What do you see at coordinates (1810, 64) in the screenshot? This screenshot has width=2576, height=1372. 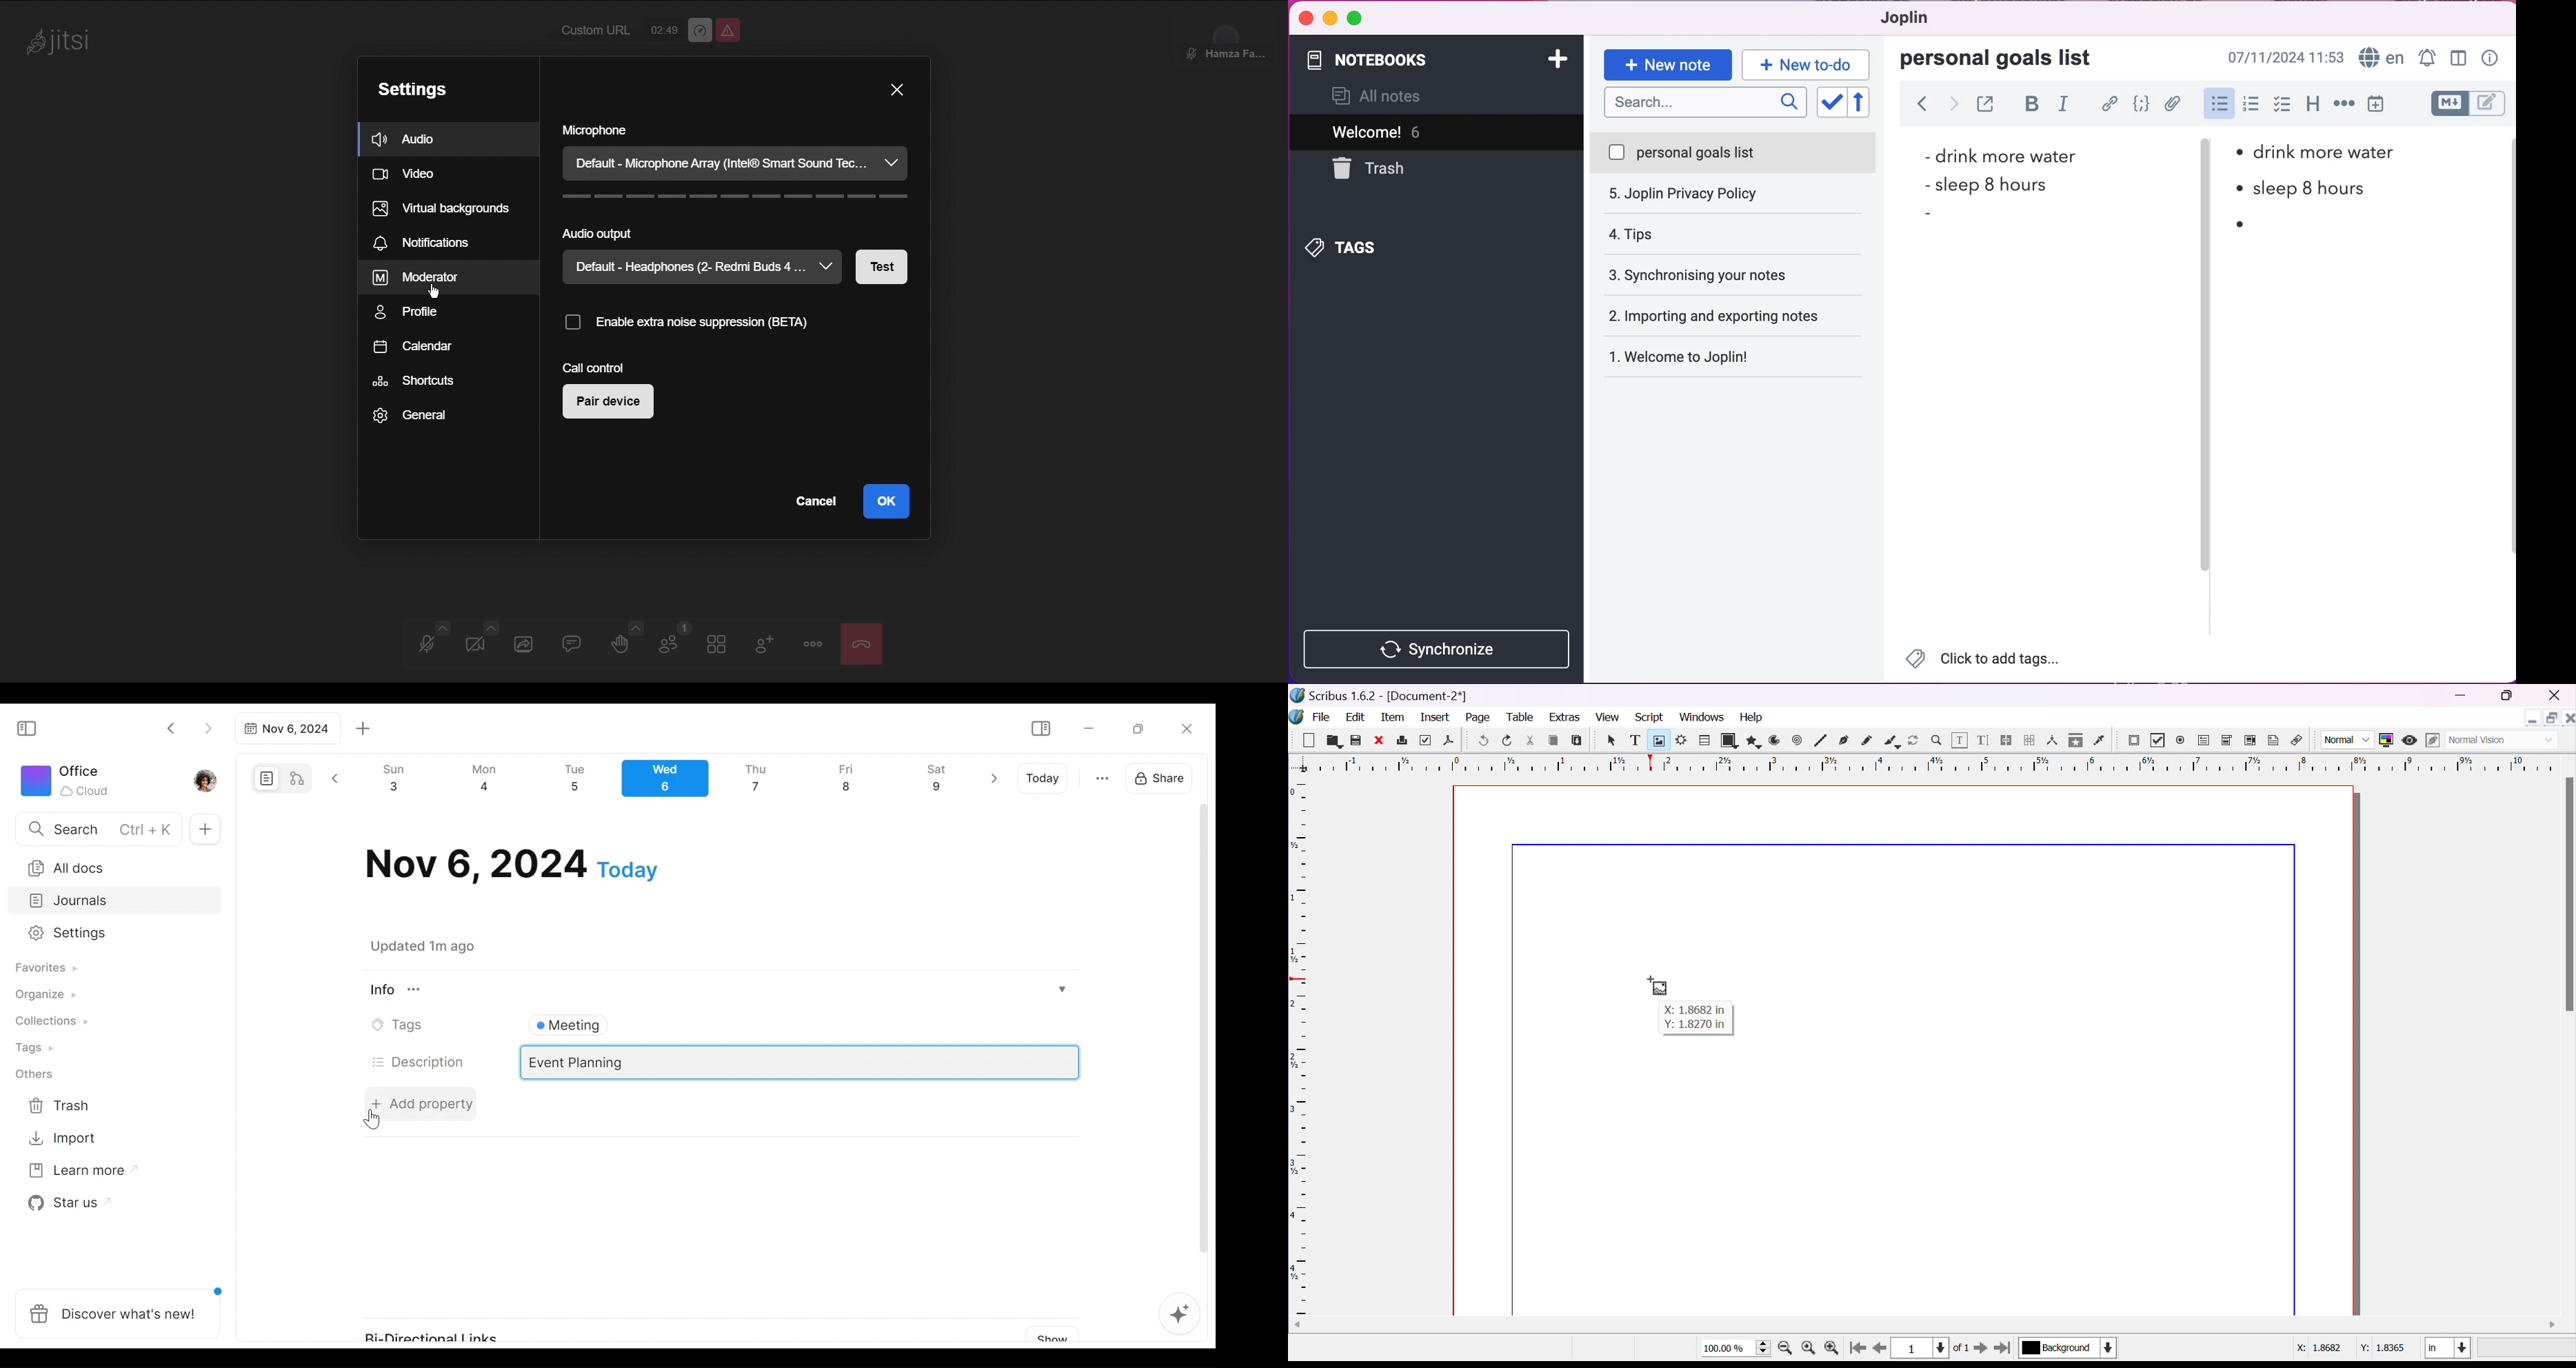 I see `new to-do` at bounding box center [1810, 64].